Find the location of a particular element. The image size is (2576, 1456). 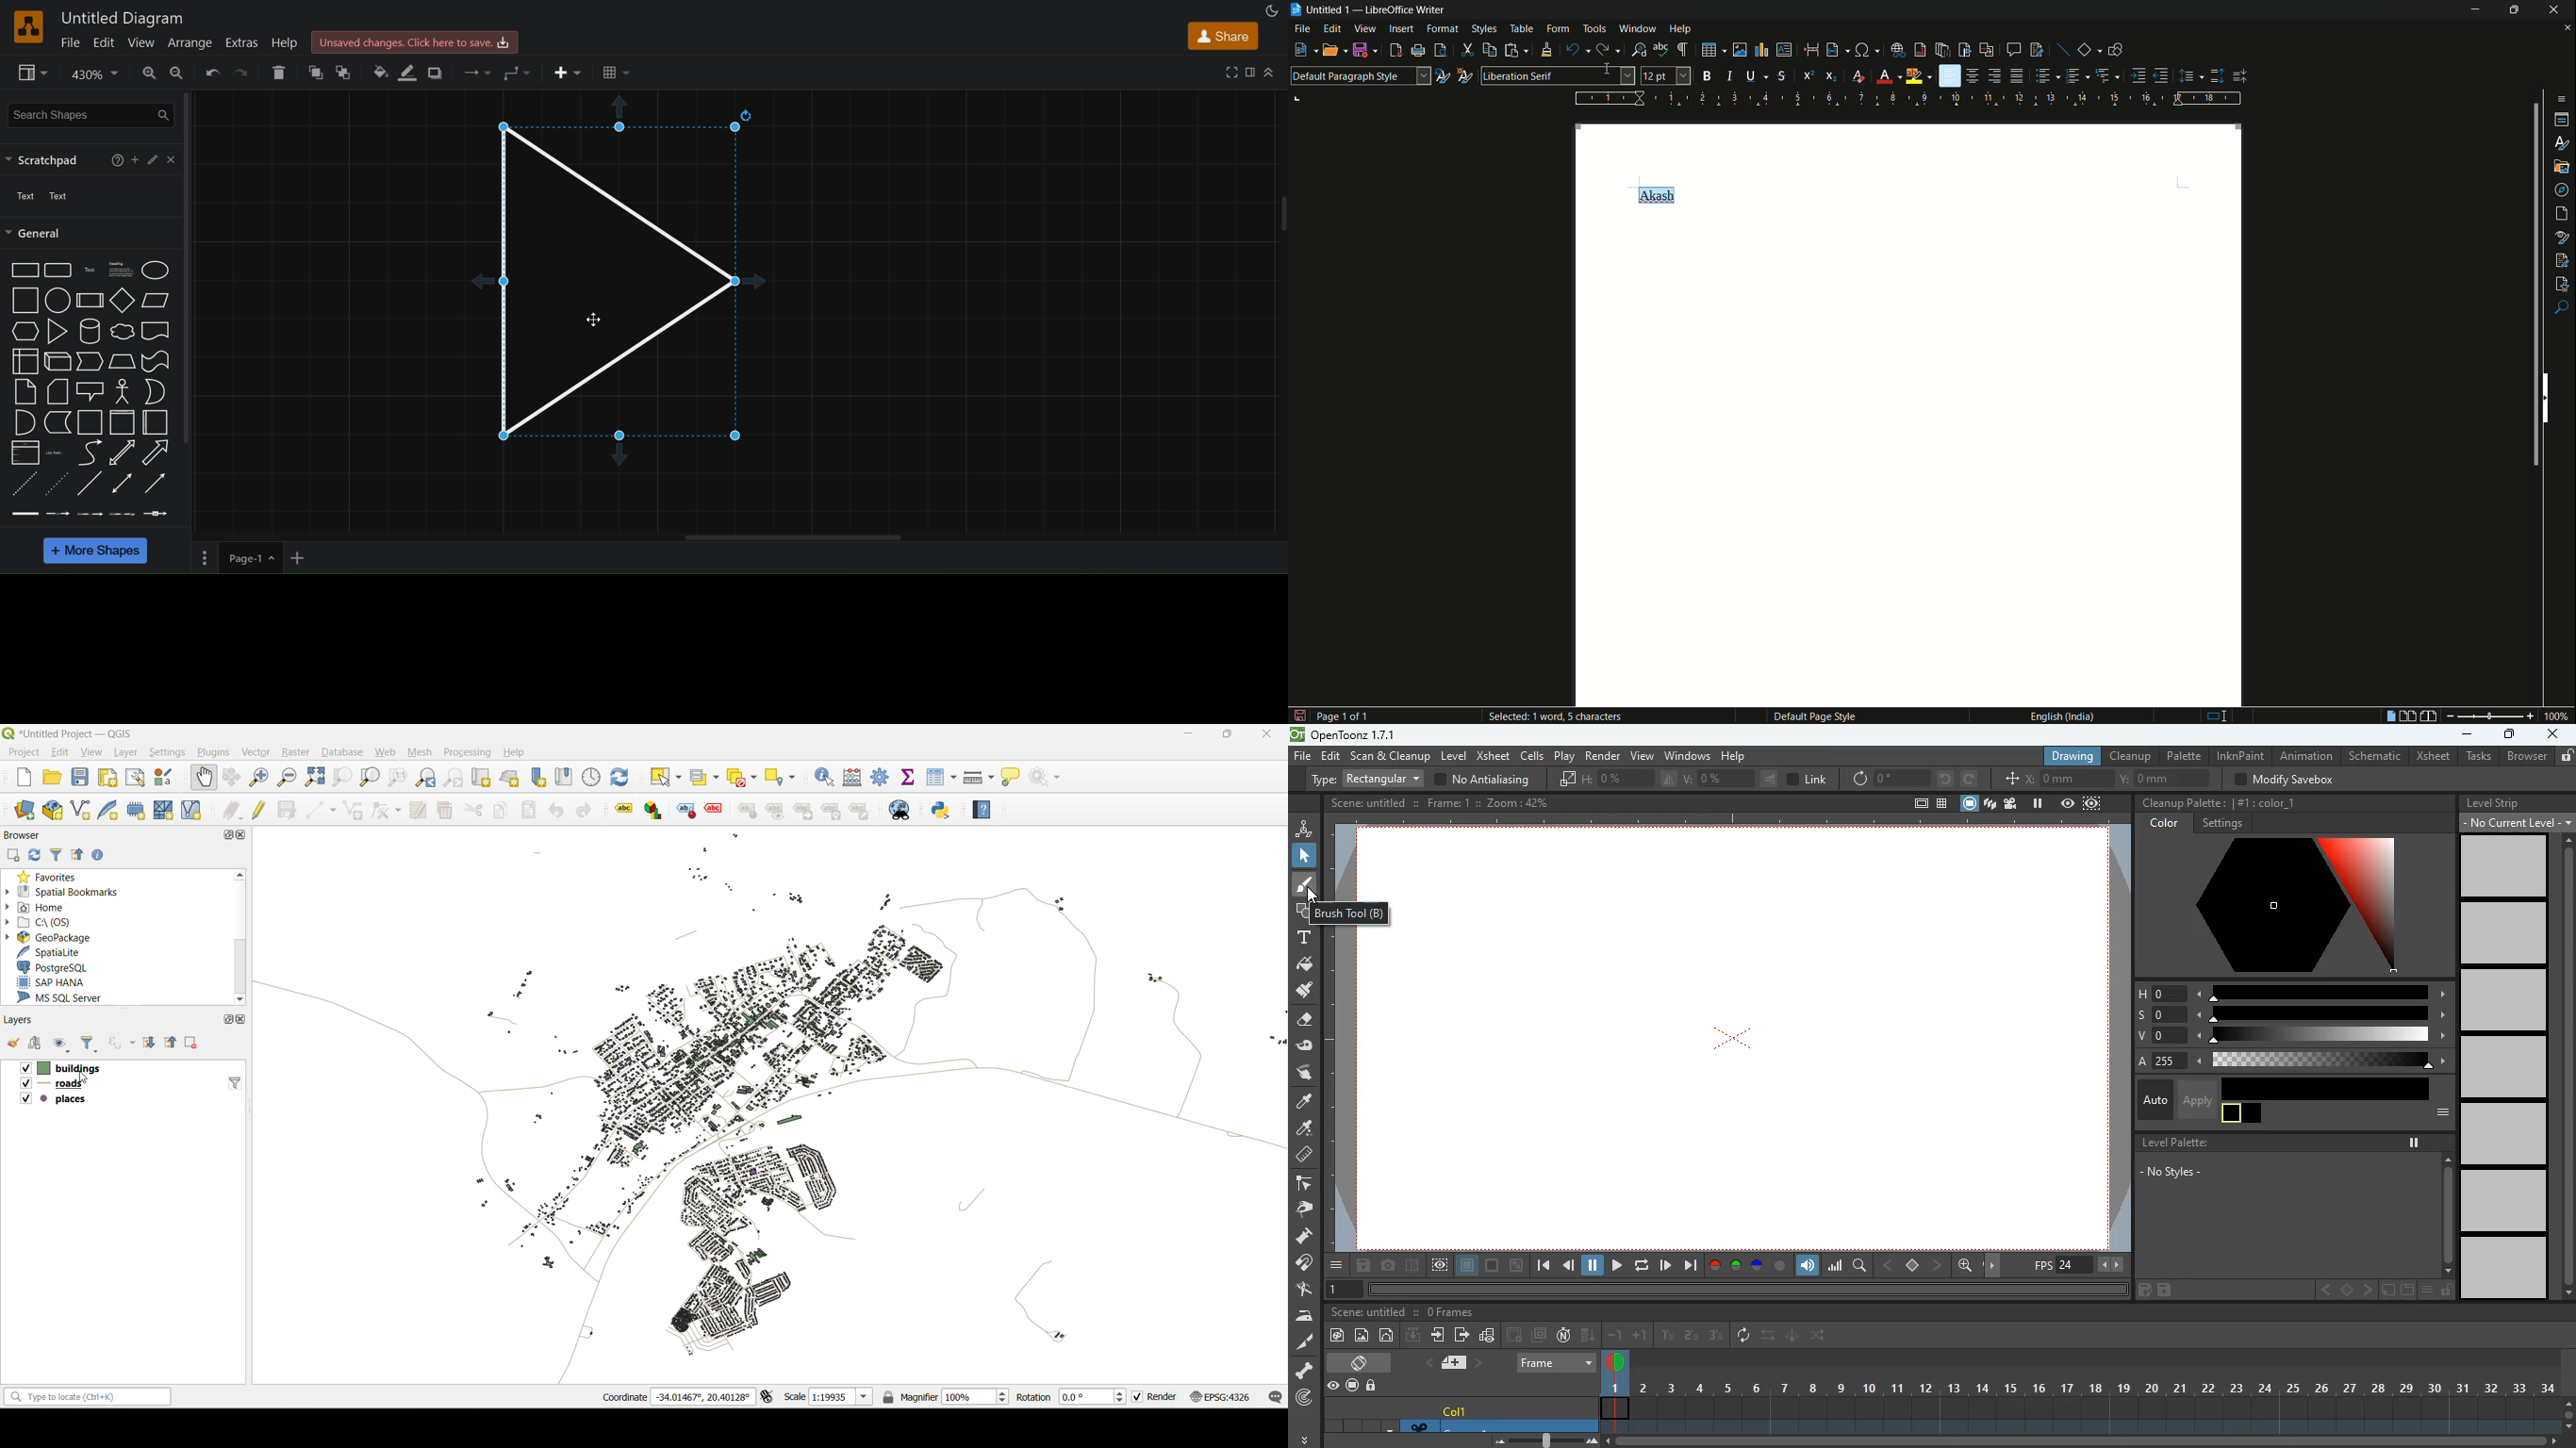

zoom last is located at coordinates (427, 778).